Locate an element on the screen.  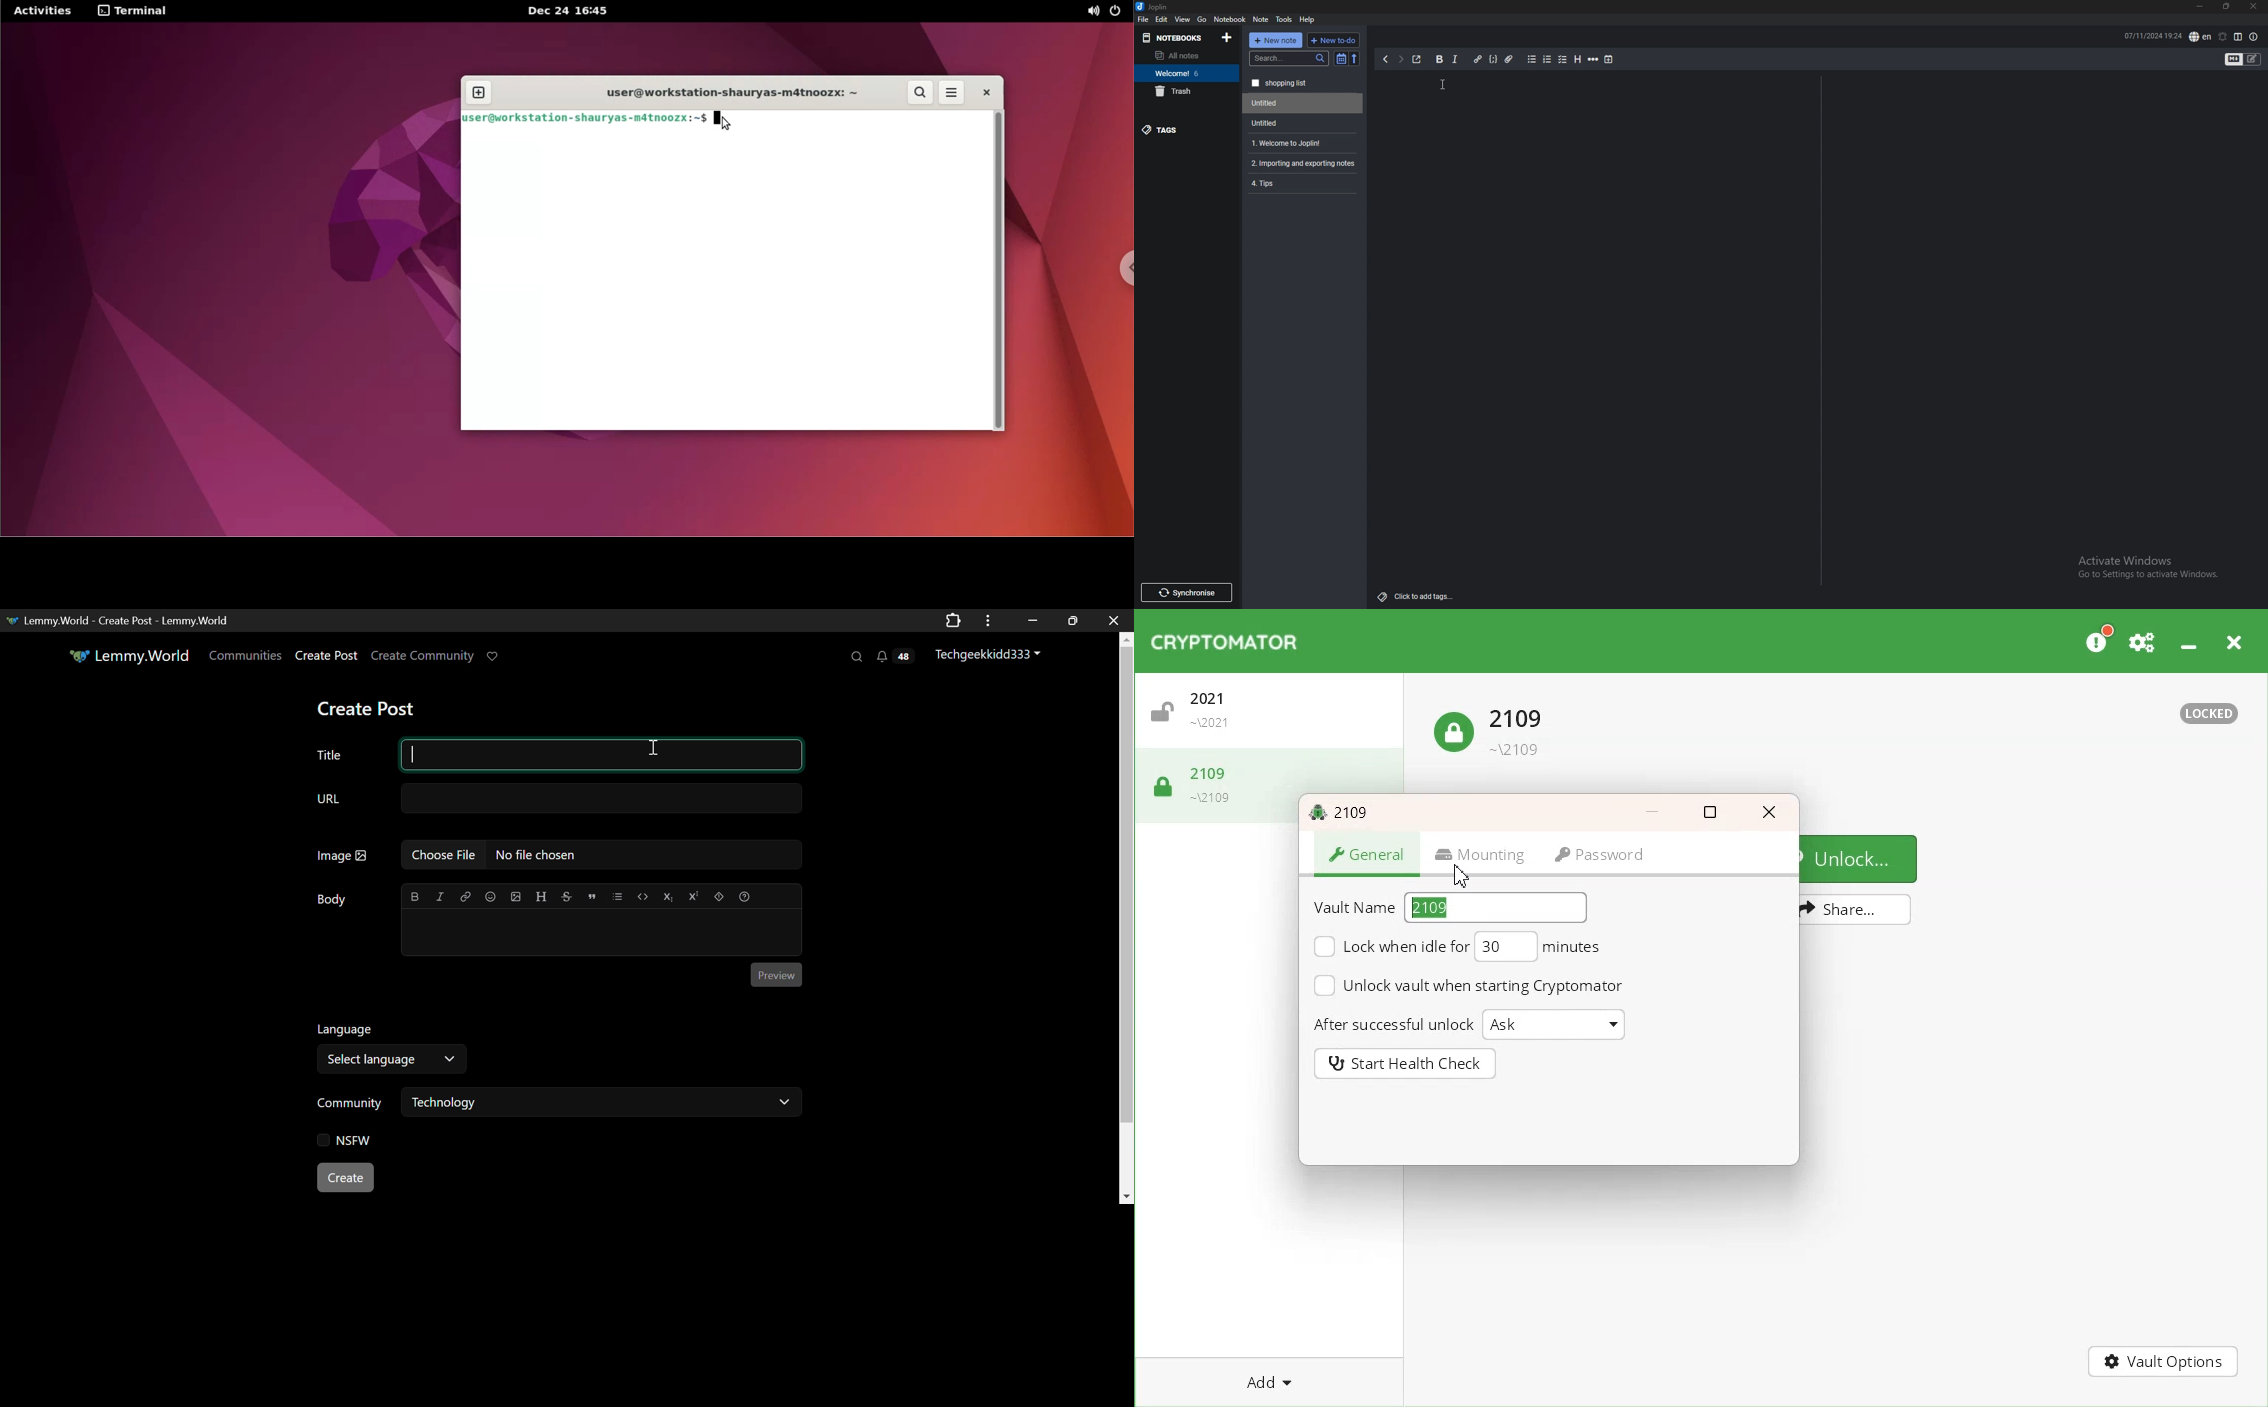
Create is located at coordinates (346, 1178).